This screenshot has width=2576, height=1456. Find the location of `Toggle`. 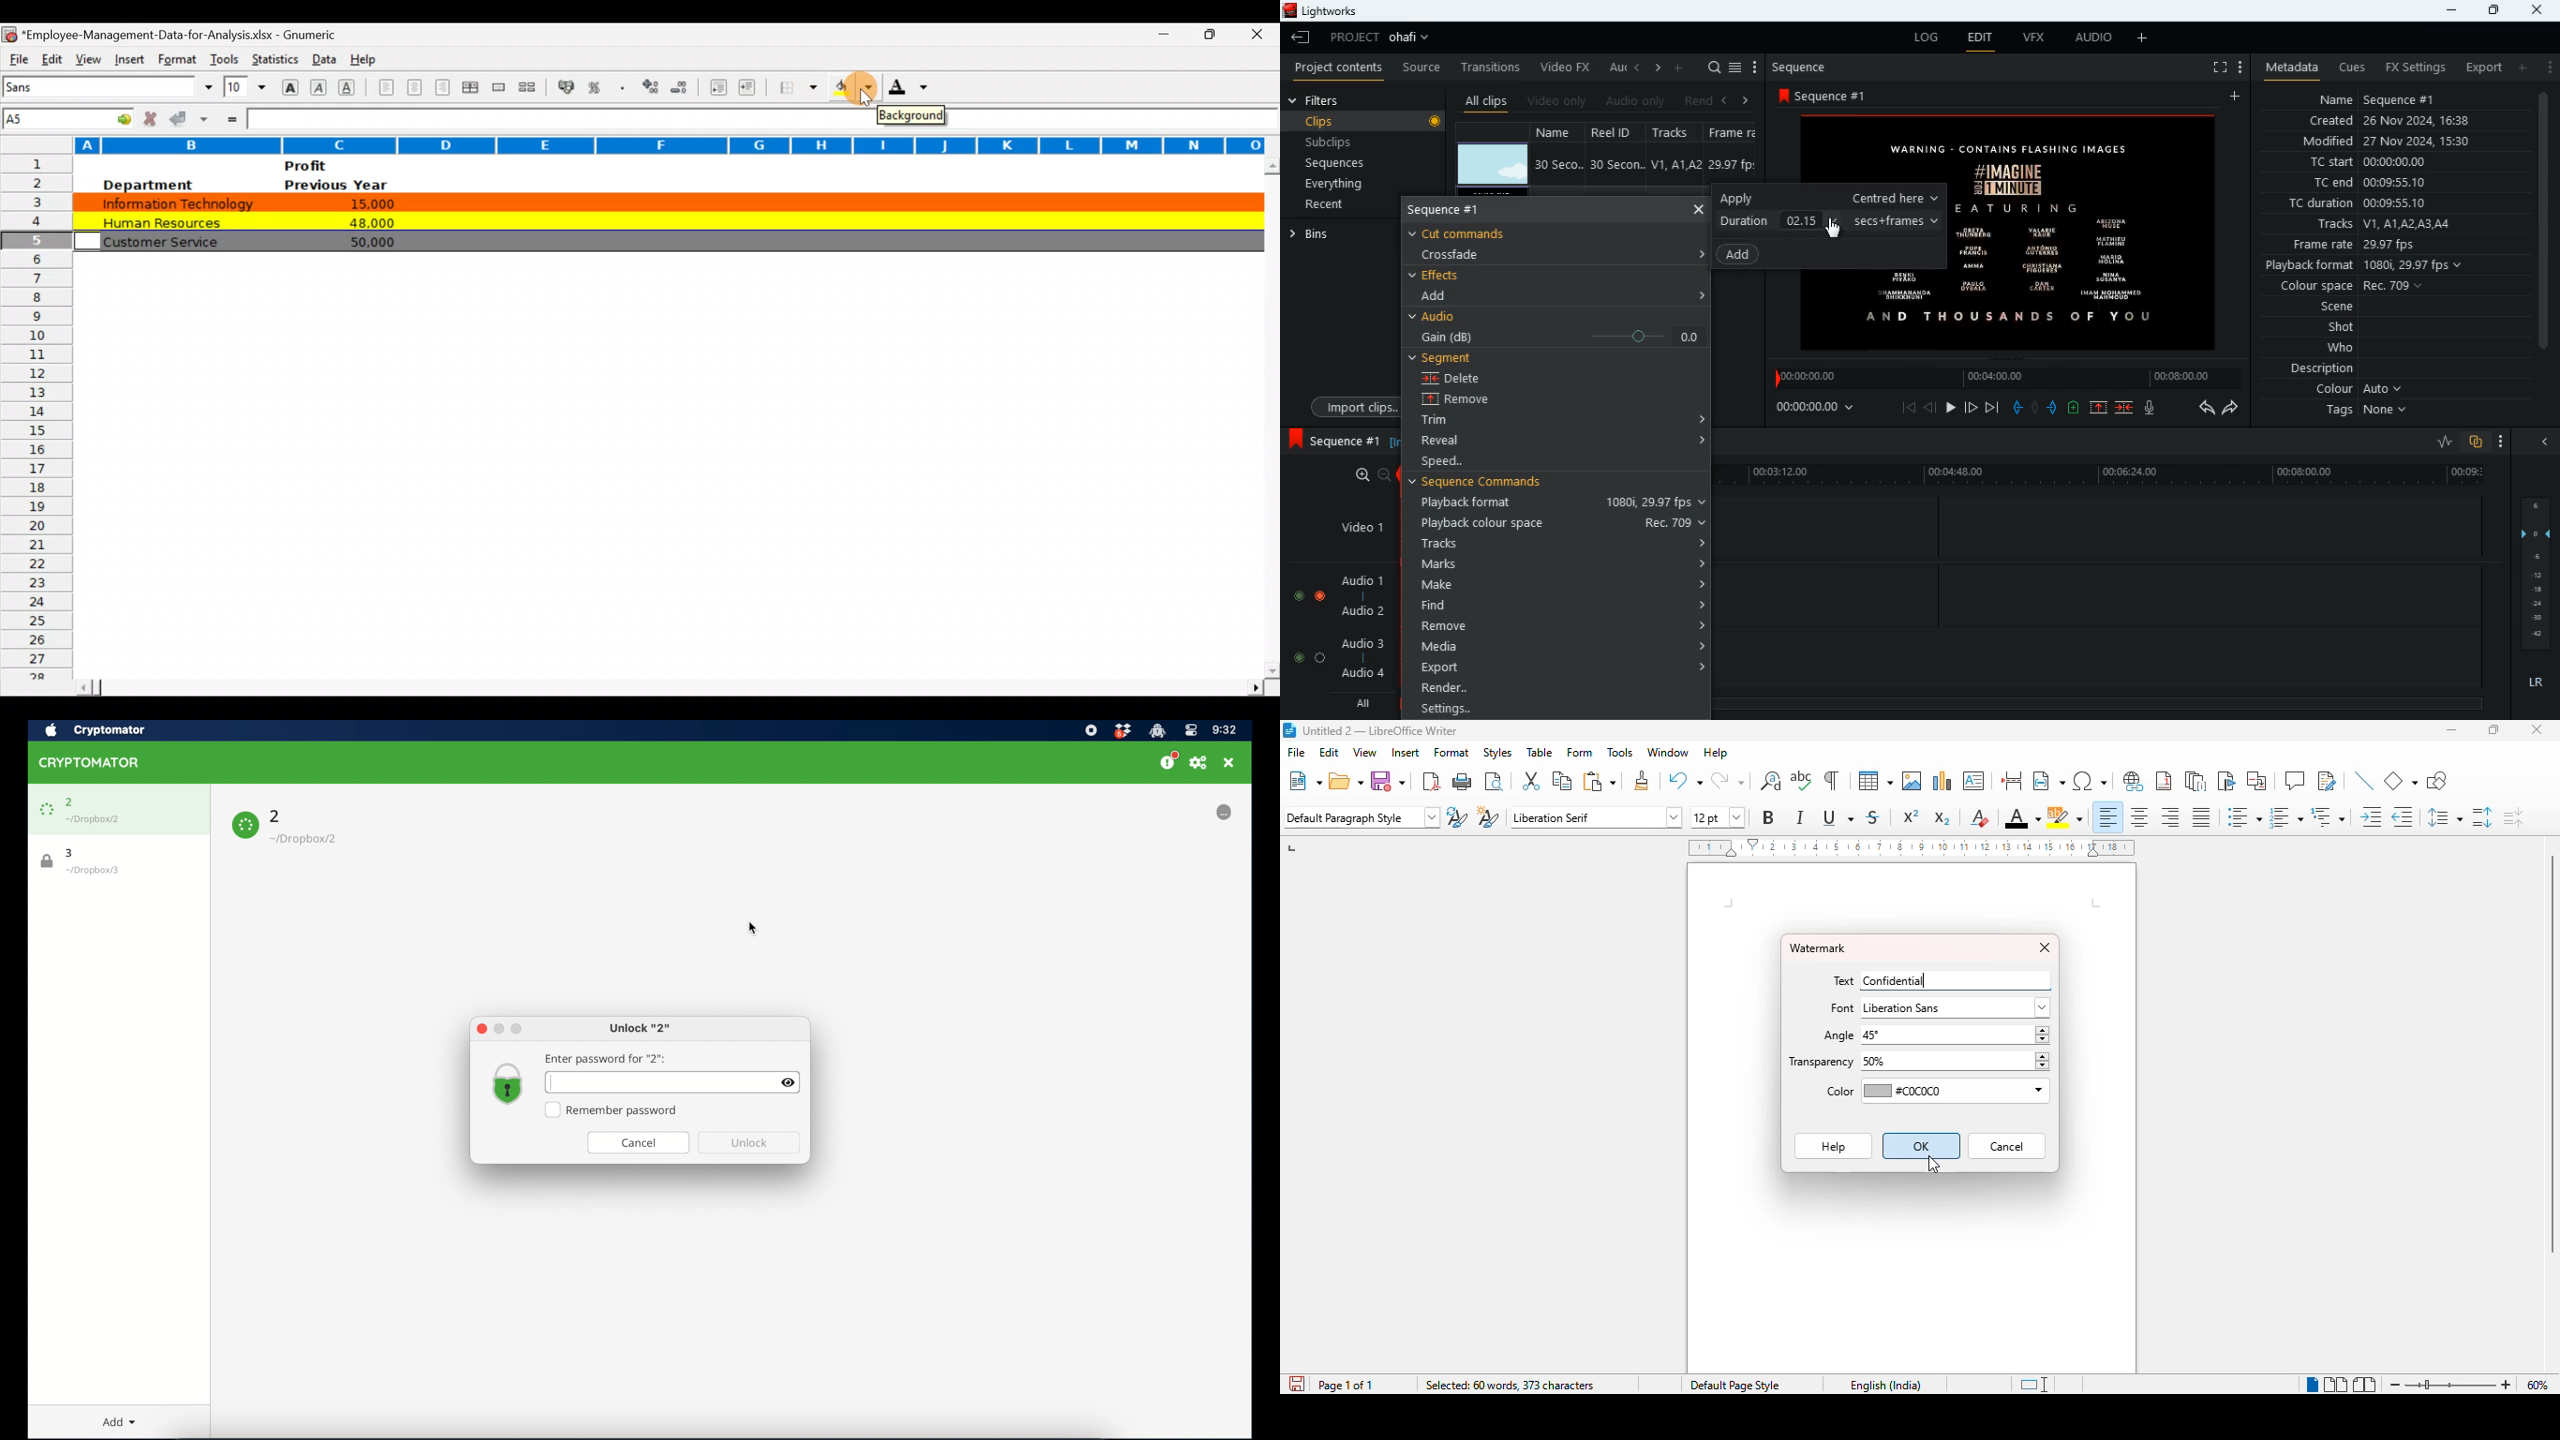

Toggle is located at coordinates (1320, 593).